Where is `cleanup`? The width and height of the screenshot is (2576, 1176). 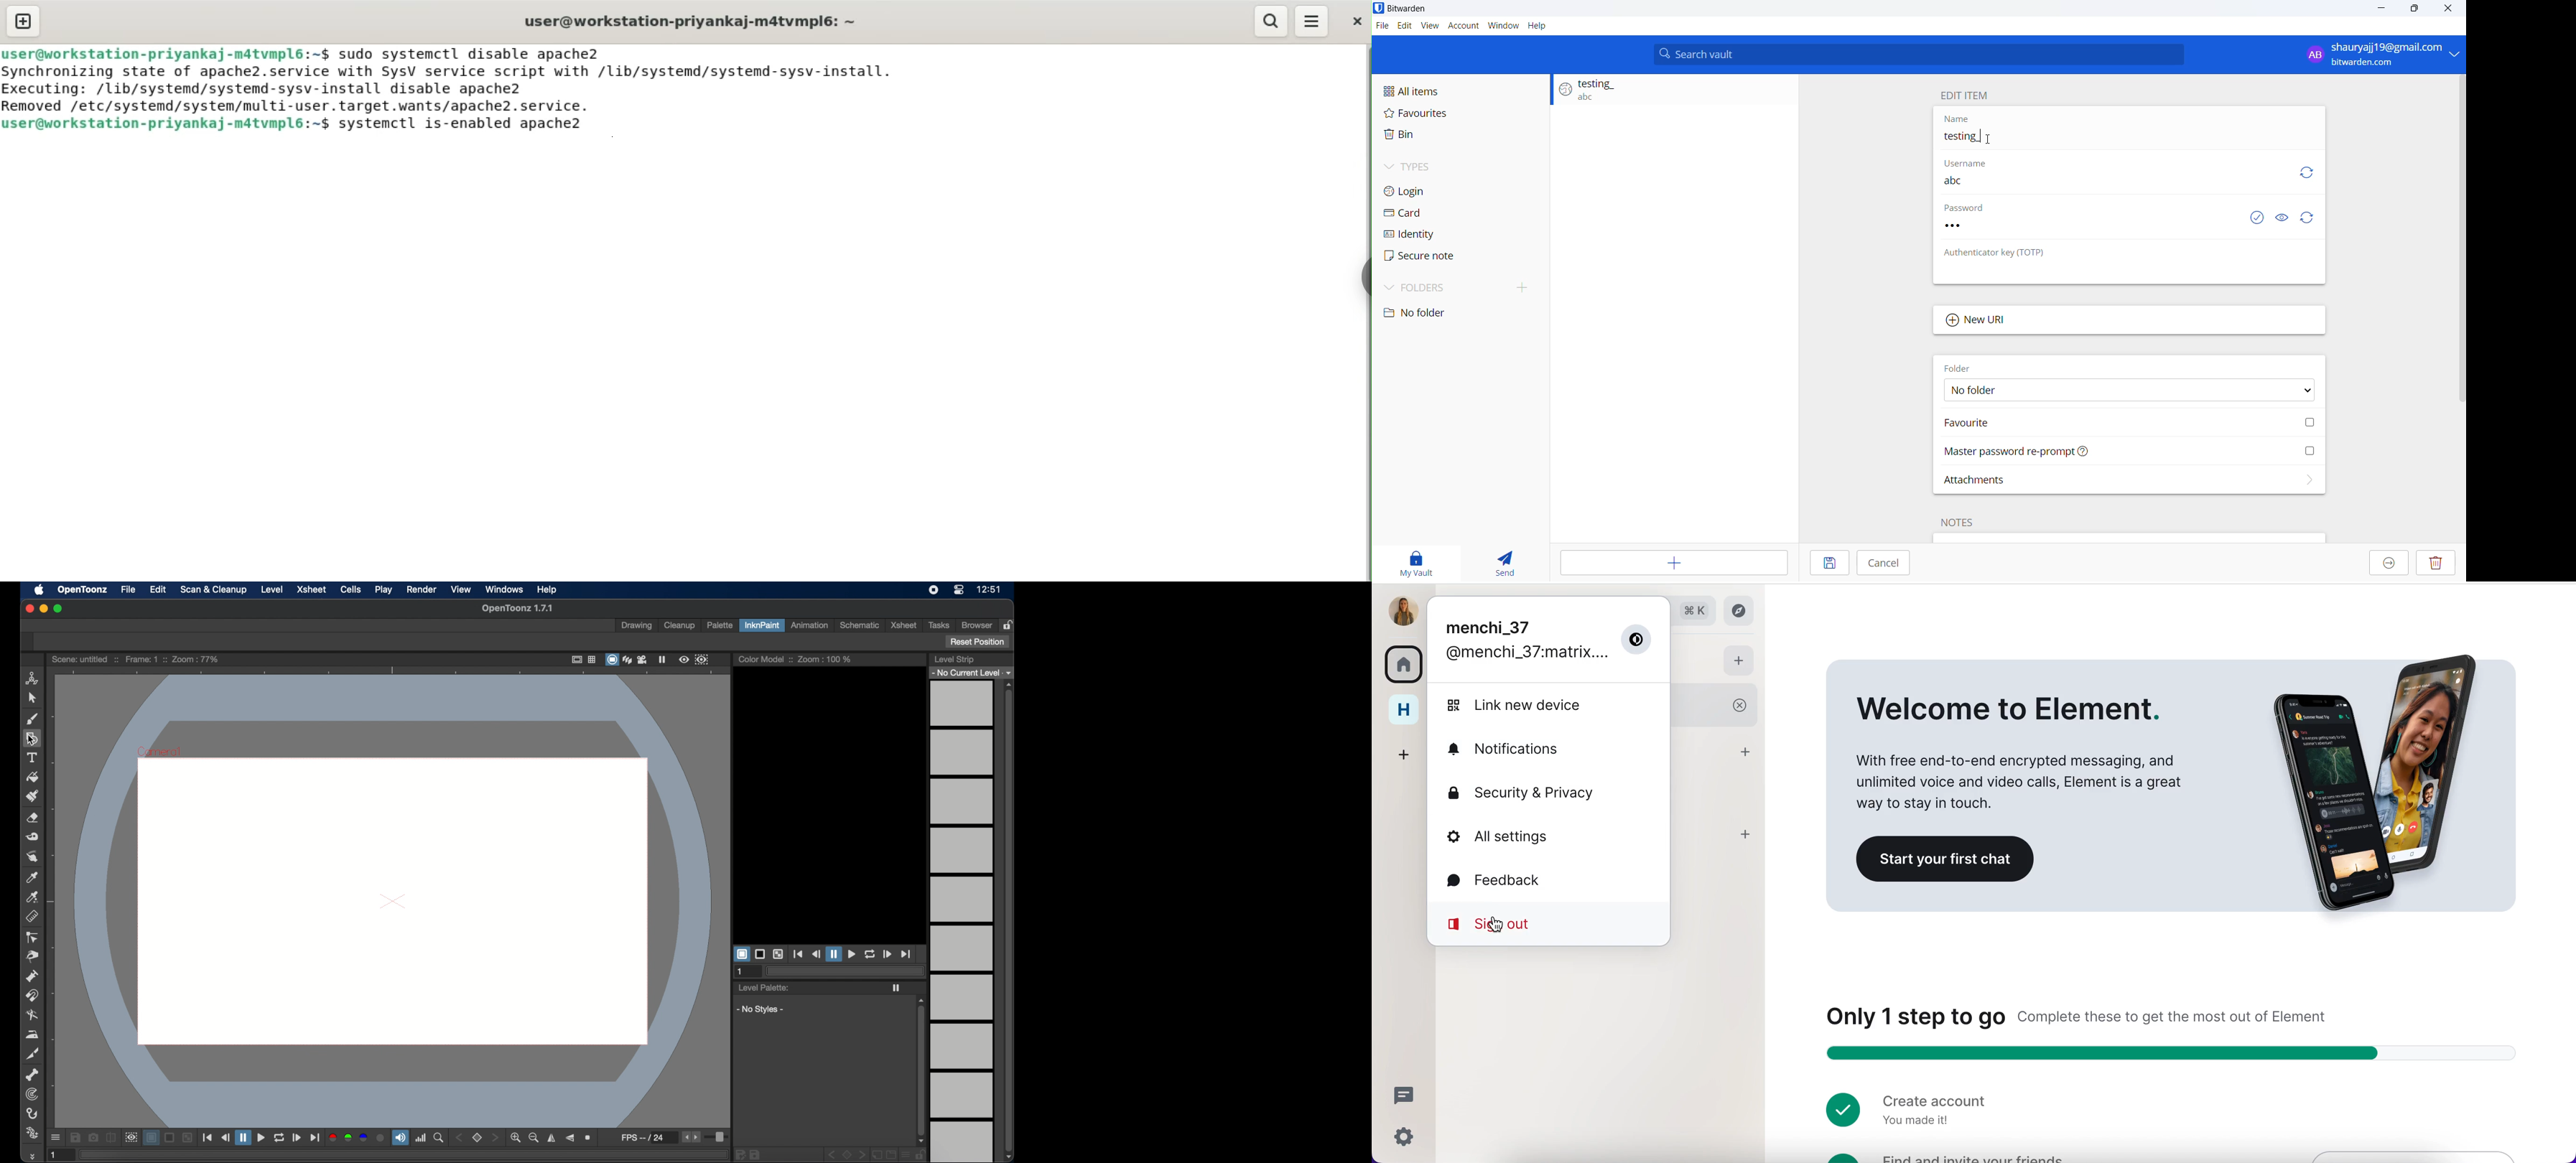 cleanup is located at coordinates (681, 625).